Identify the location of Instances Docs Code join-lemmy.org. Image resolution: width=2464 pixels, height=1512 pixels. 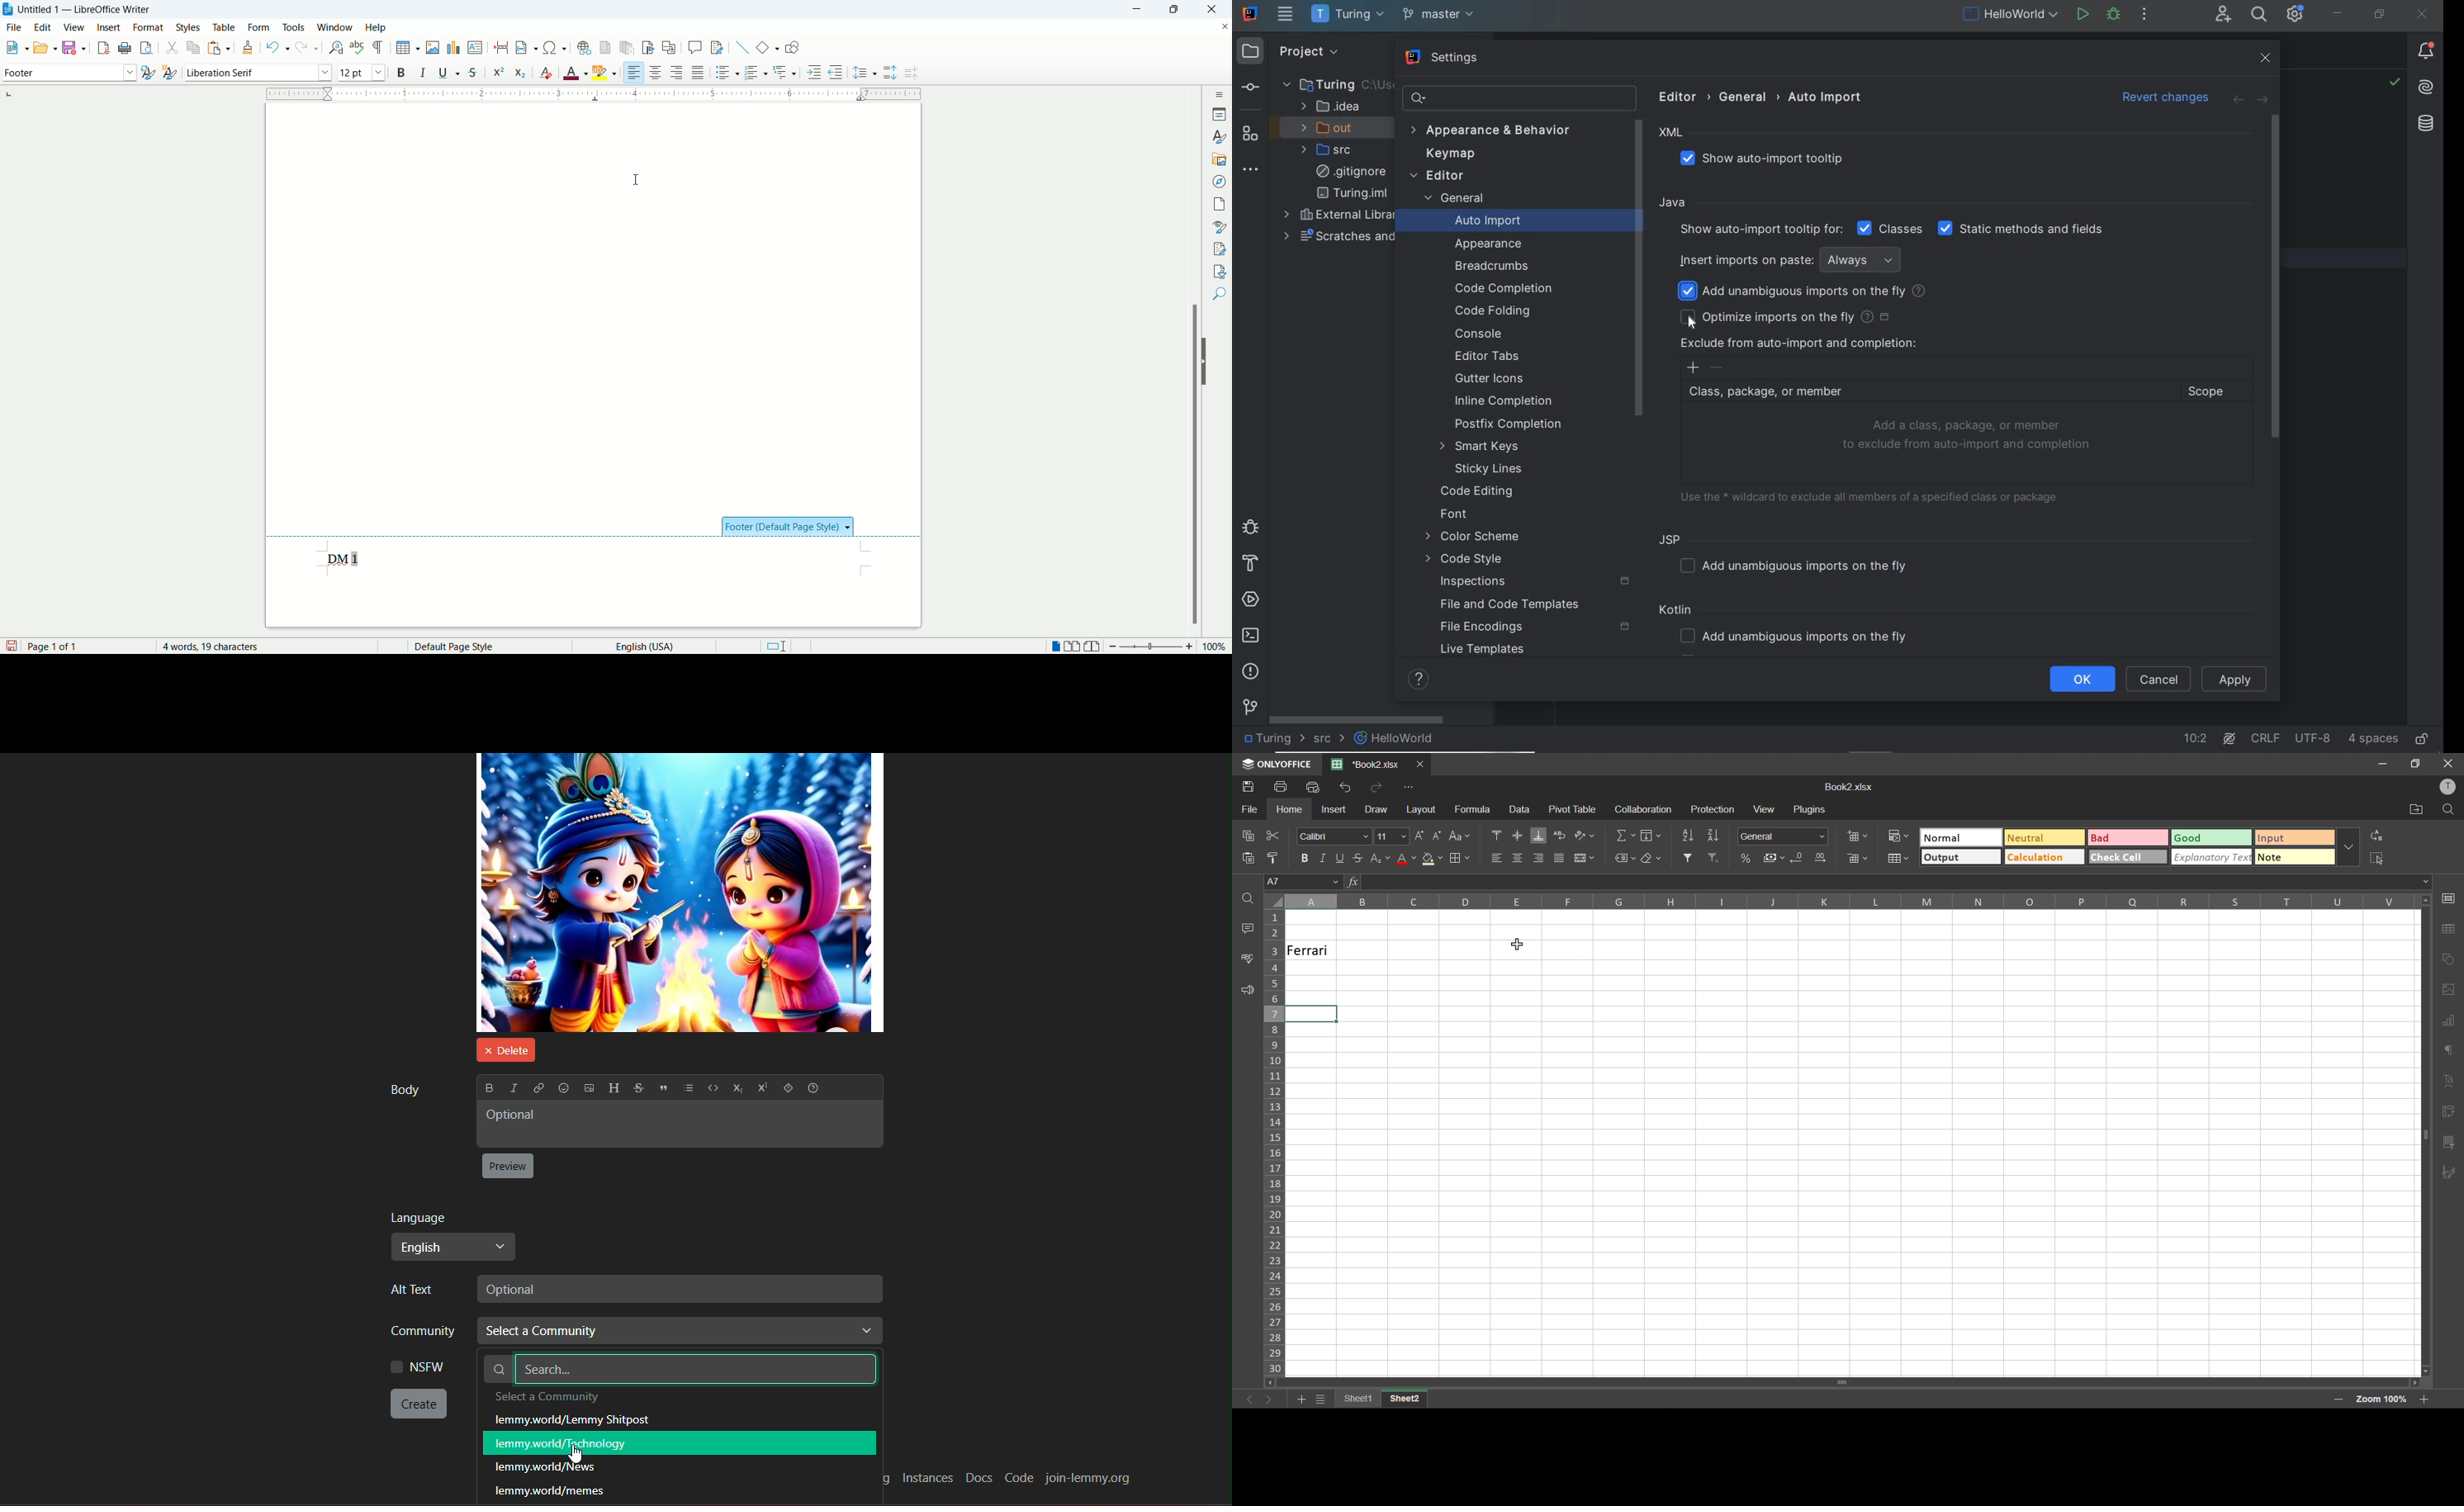
(1017, 1480).